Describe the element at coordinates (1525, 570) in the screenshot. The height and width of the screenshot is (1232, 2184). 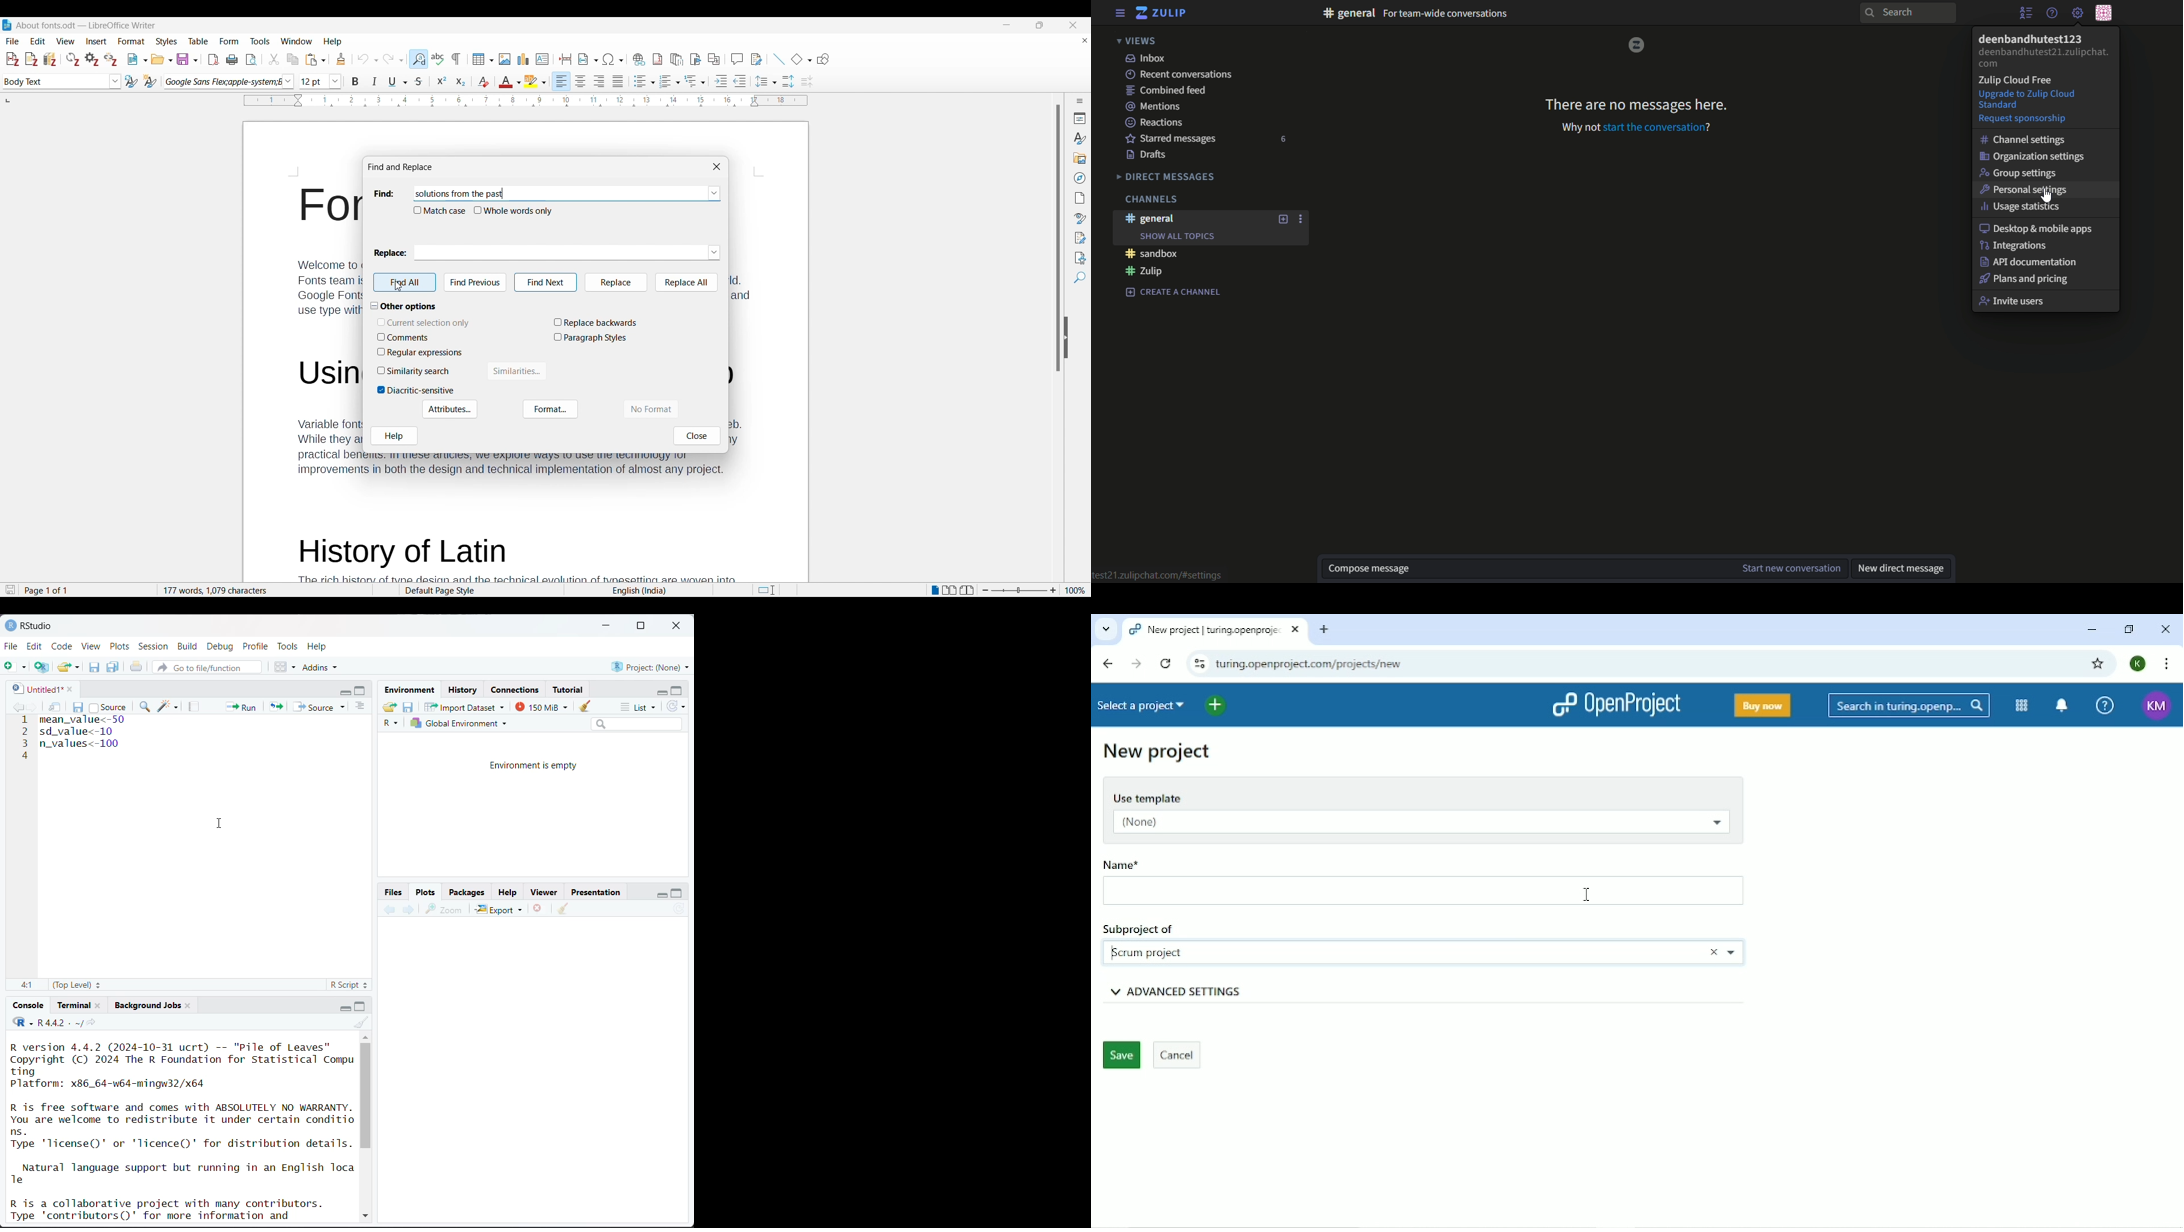
I see `compose message` at that location.